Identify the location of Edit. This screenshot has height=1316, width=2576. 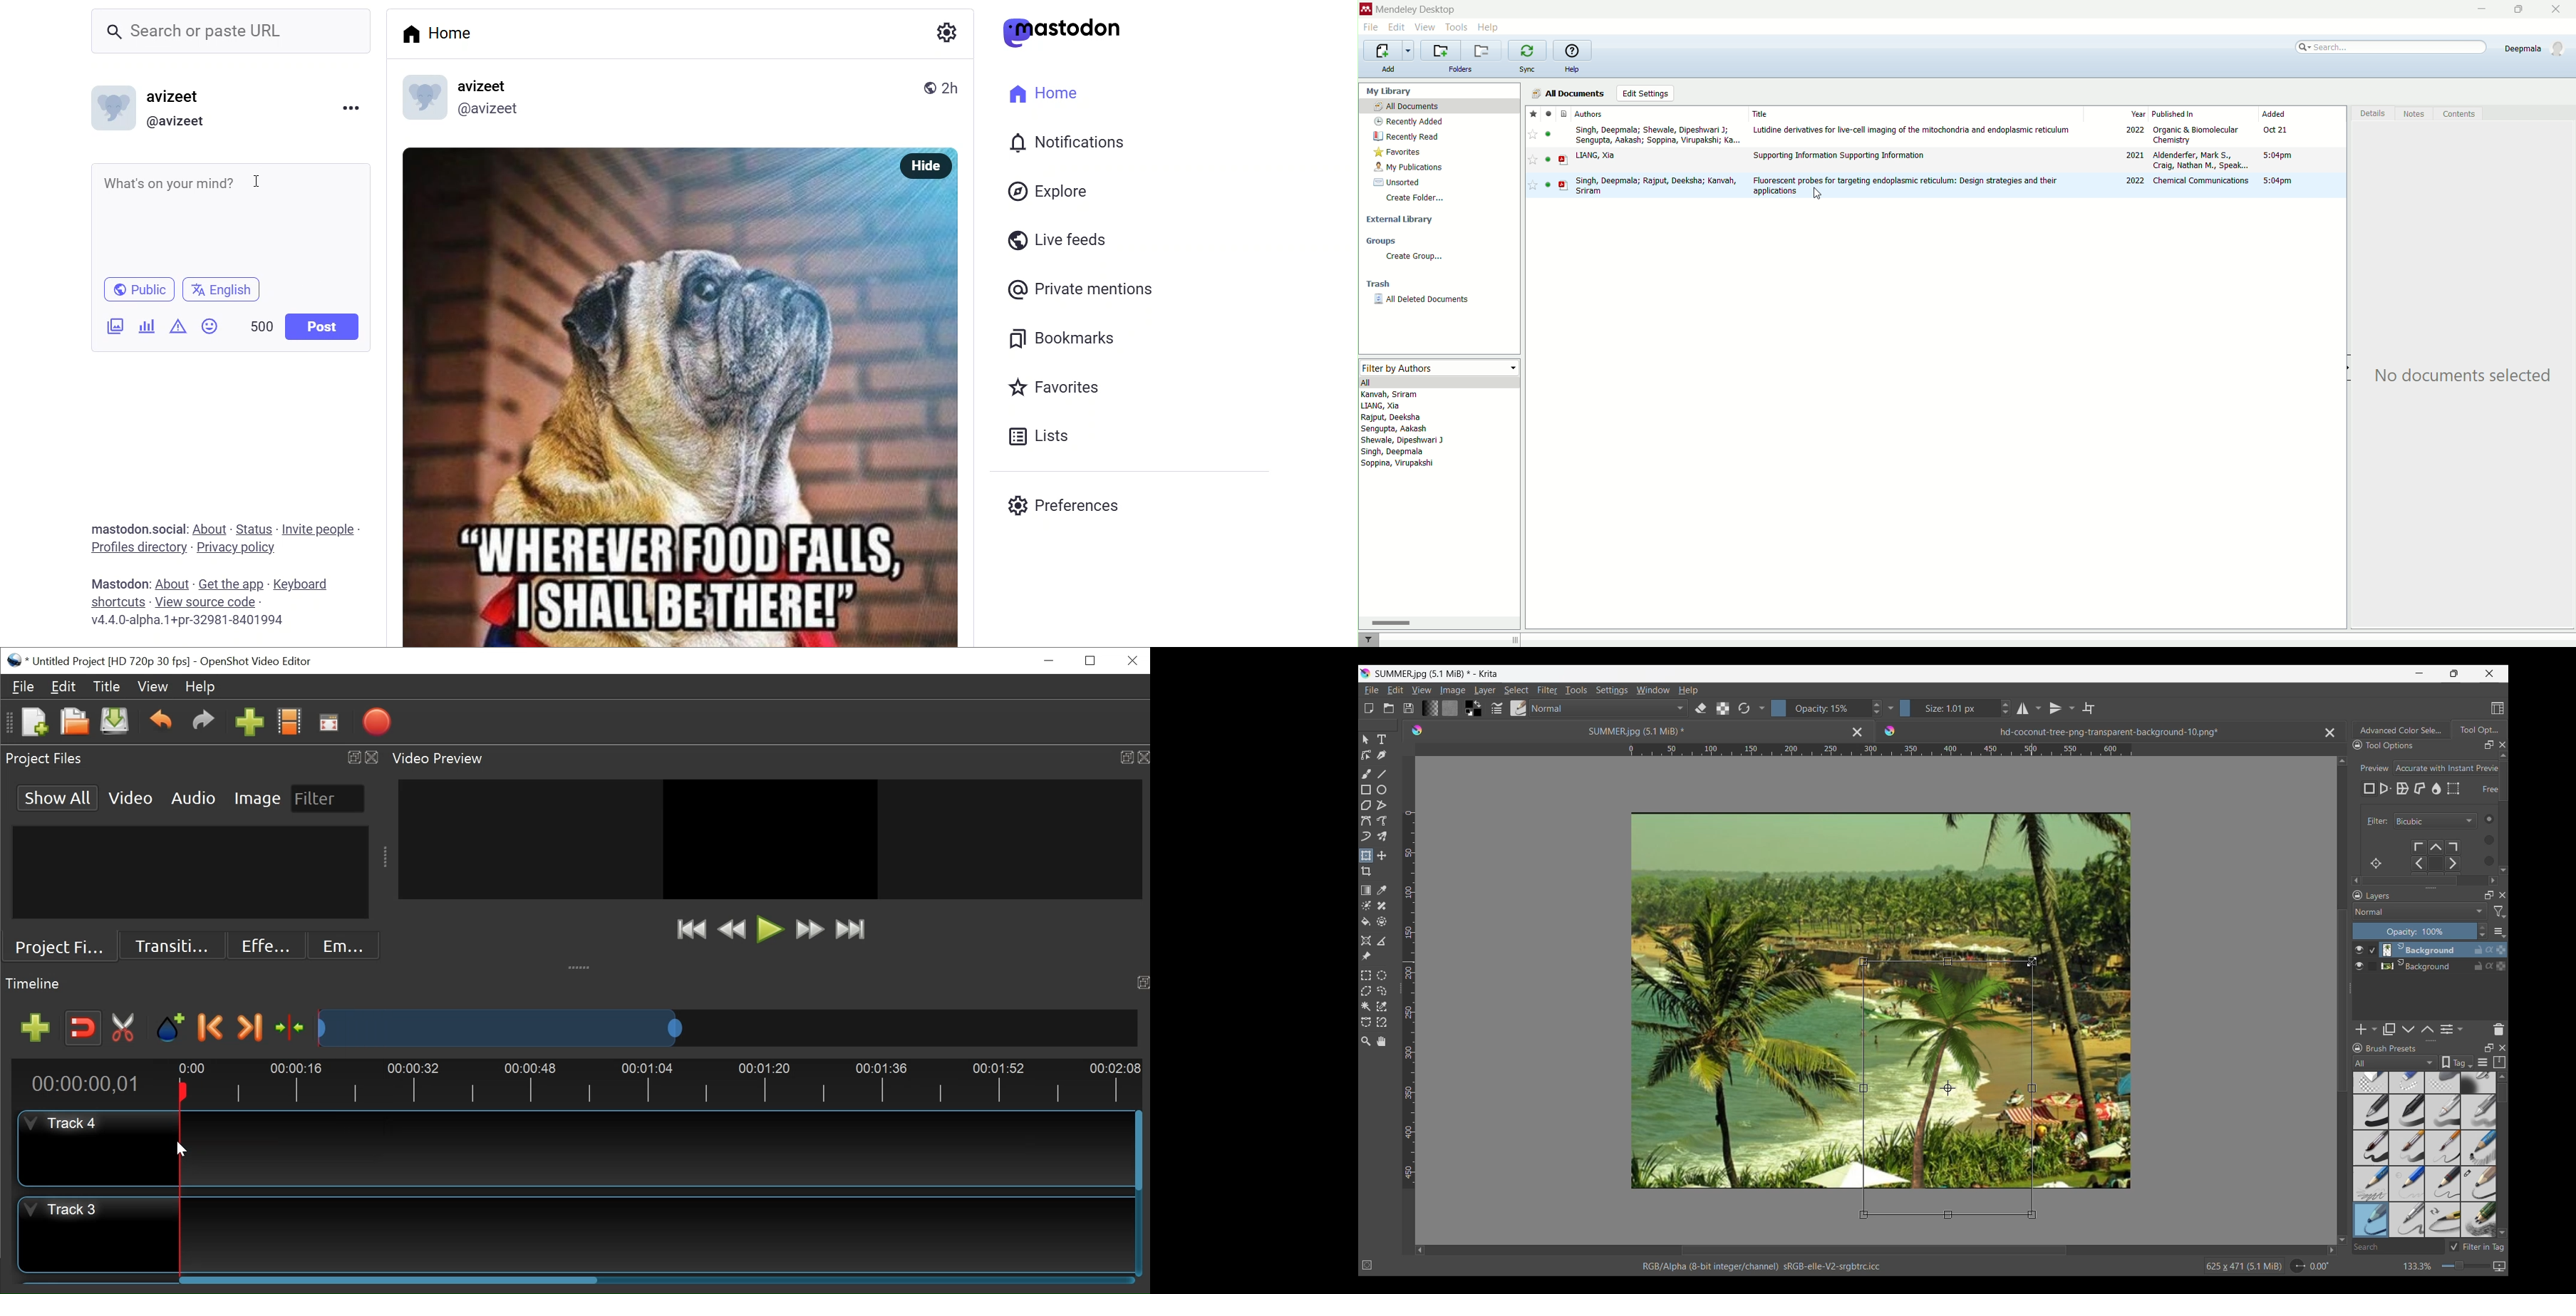
(63, 686).